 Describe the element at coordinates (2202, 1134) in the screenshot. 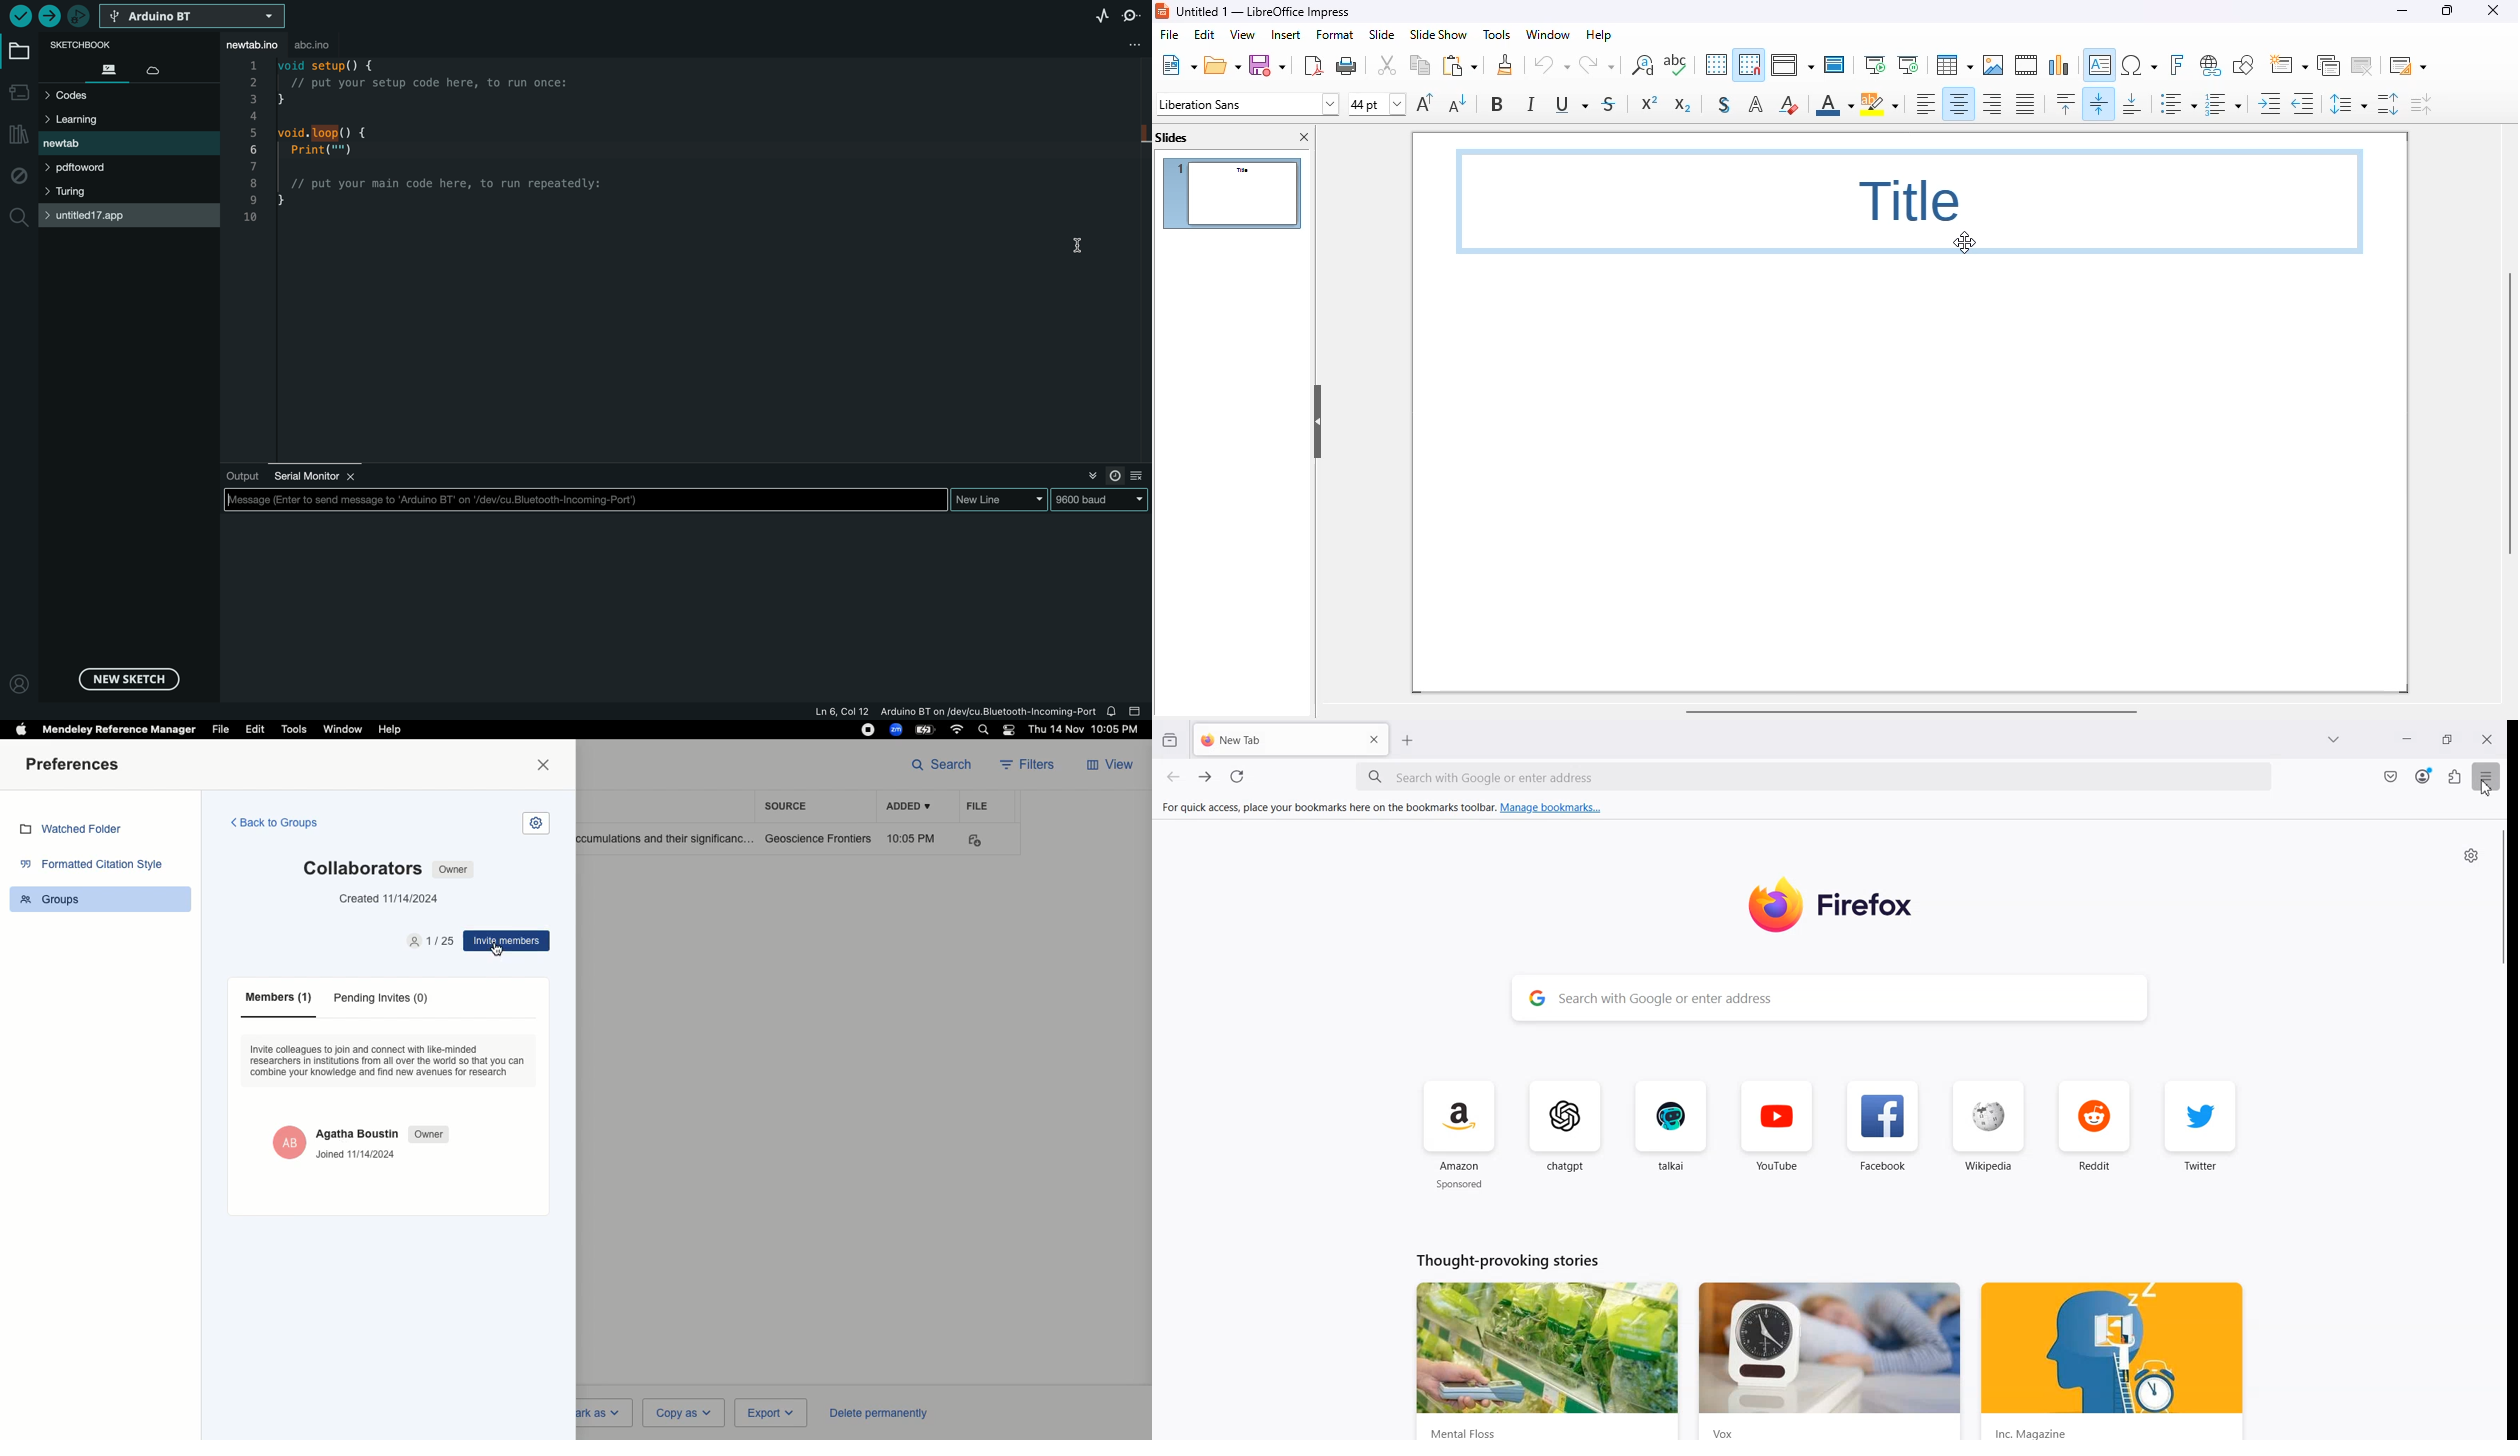

I see `Twitter` at that location.